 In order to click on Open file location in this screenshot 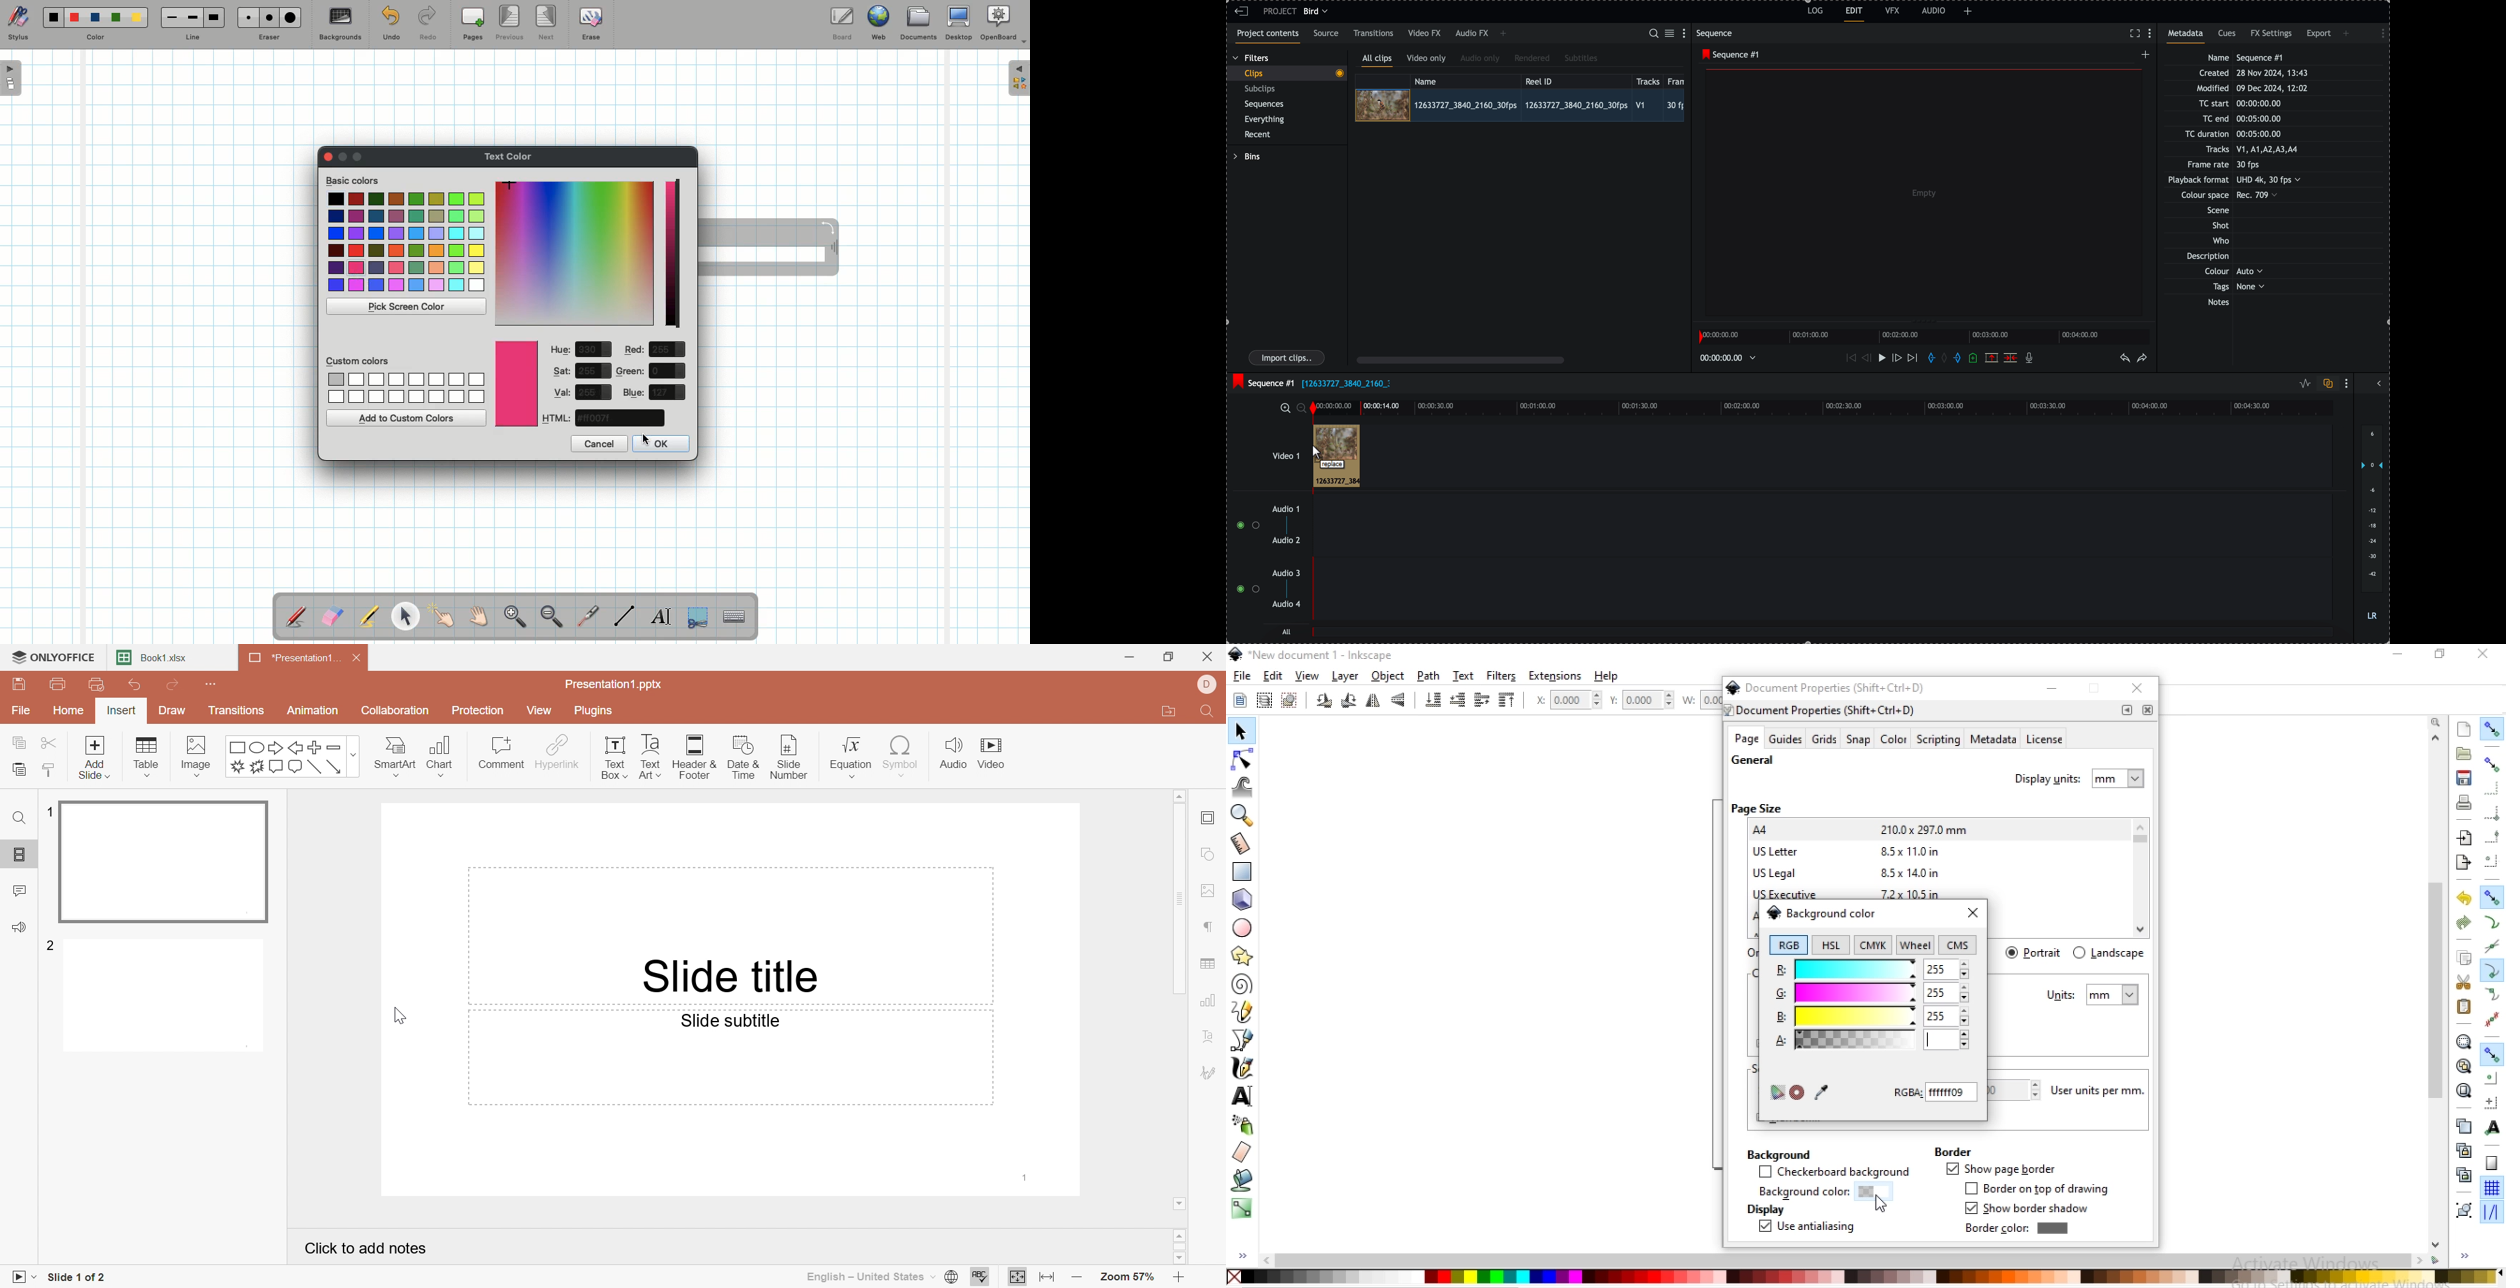, I will do `click(1169, 713)`.